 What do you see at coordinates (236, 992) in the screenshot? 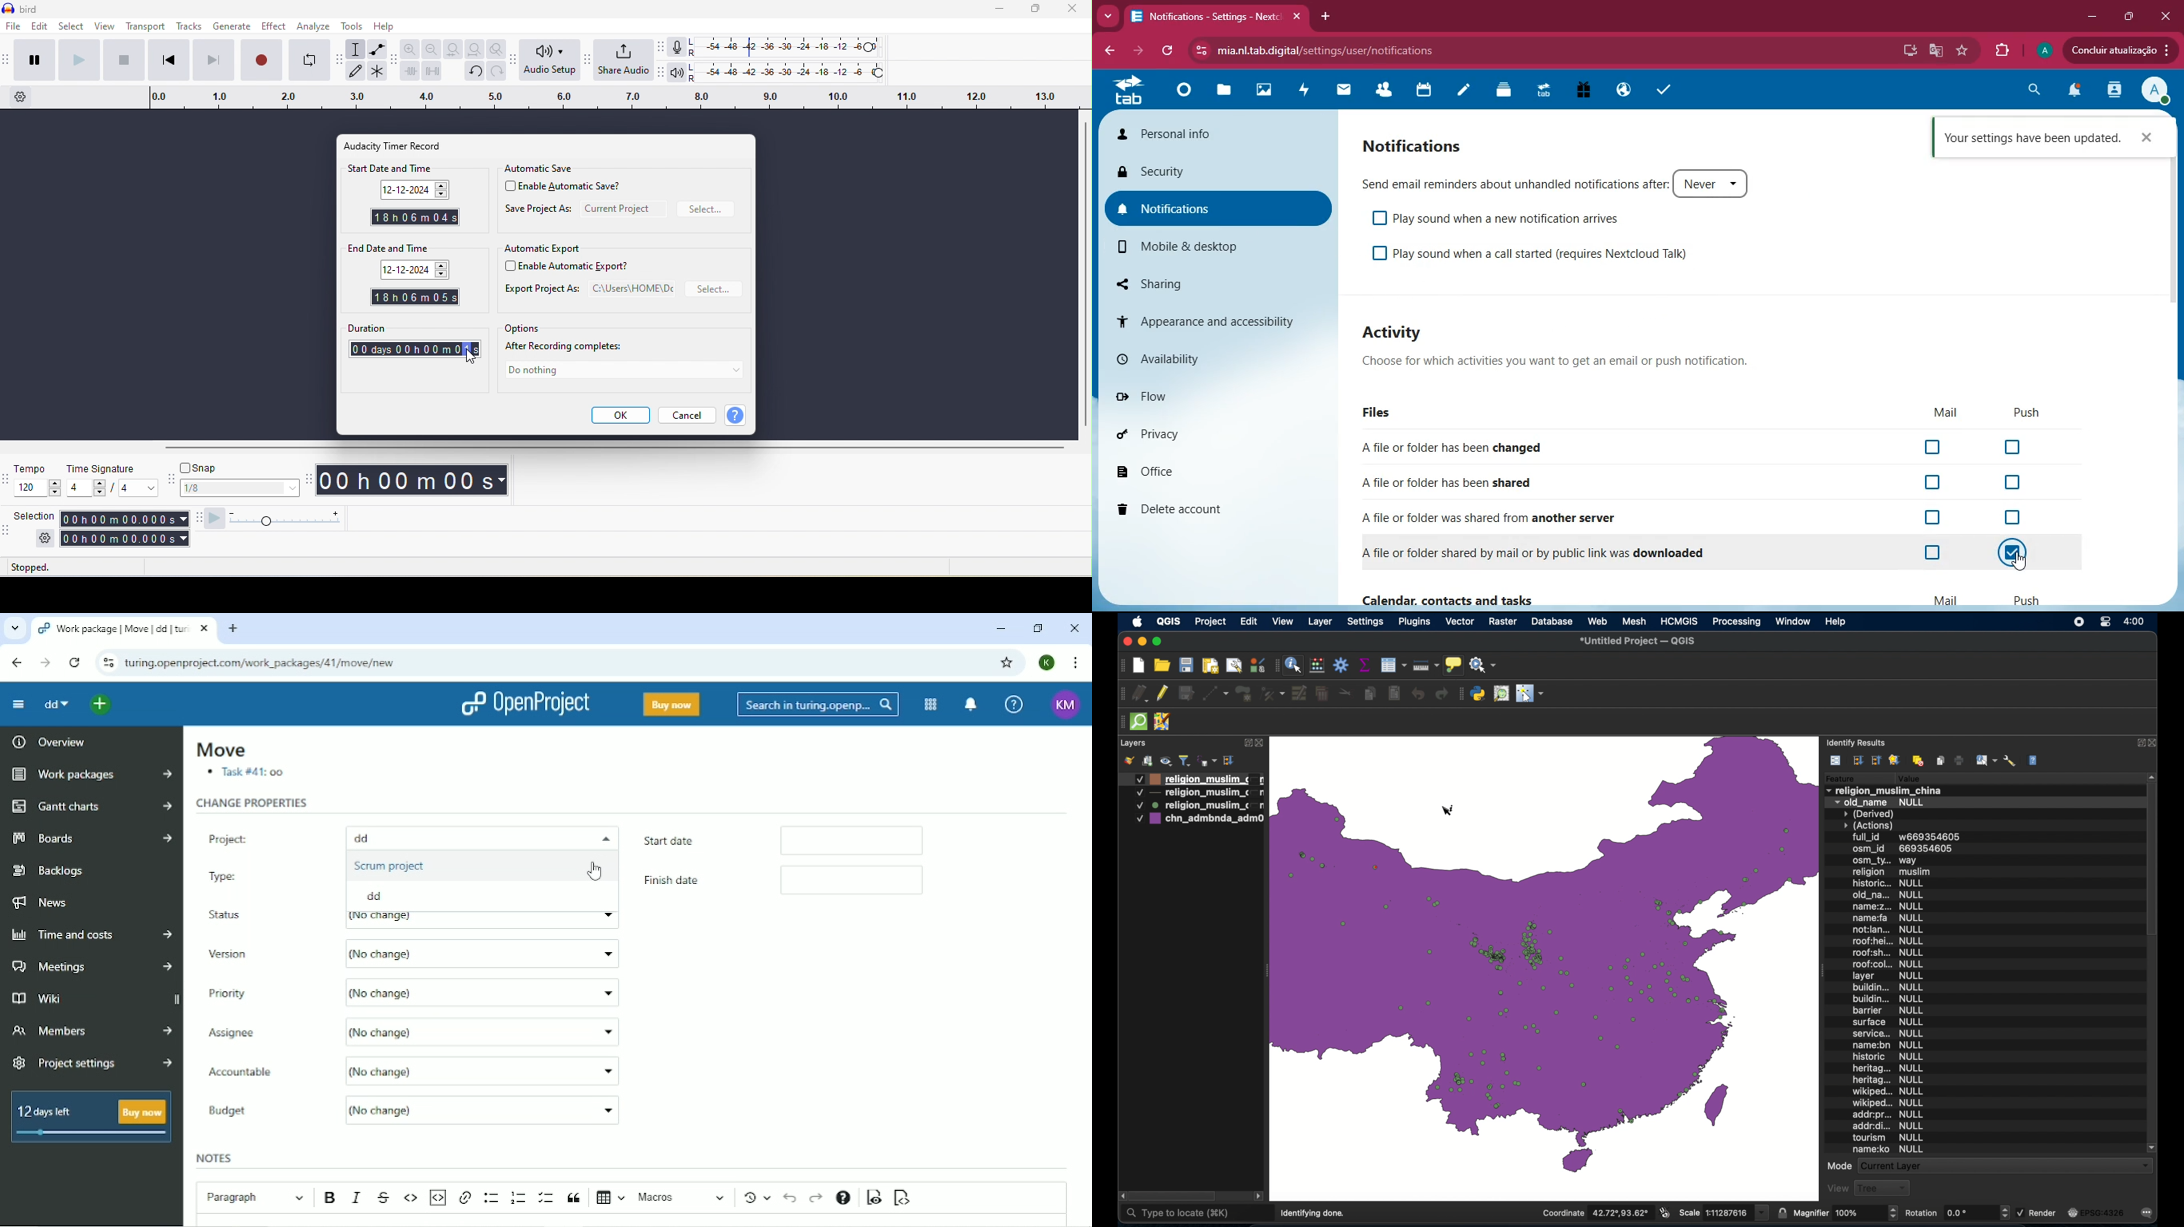
I see `Priority` at bounding box center [236, 992].